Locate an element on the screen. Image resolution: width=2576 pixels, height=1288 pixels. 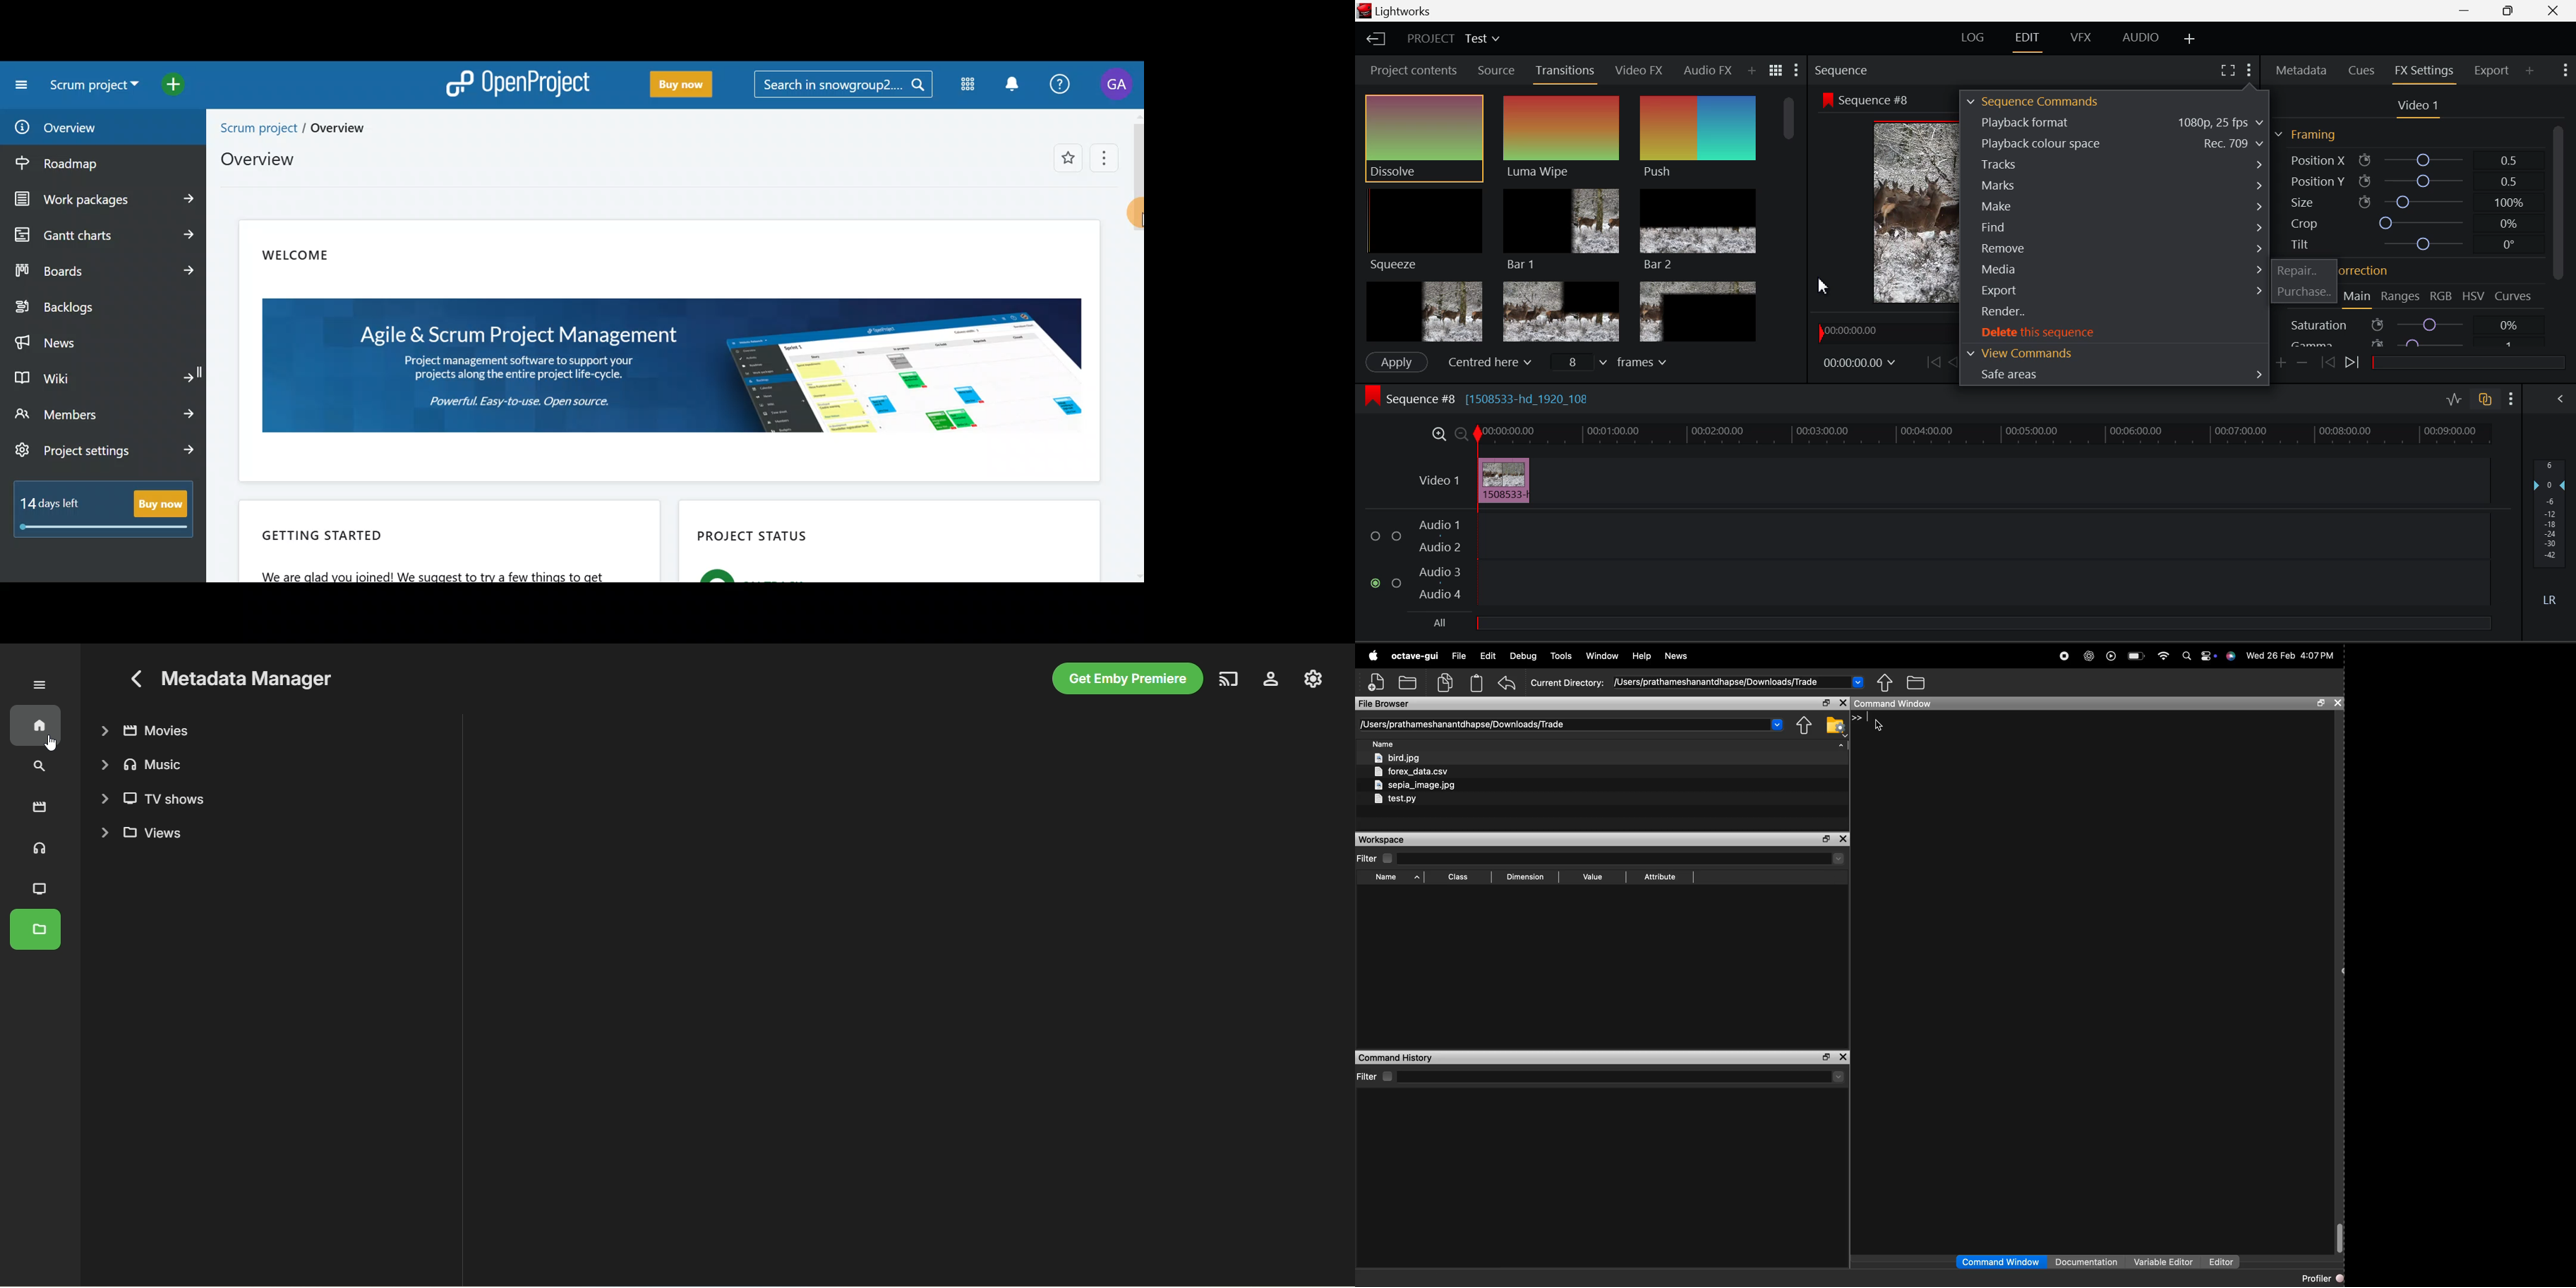
support is located at coordinates (2231, 656).